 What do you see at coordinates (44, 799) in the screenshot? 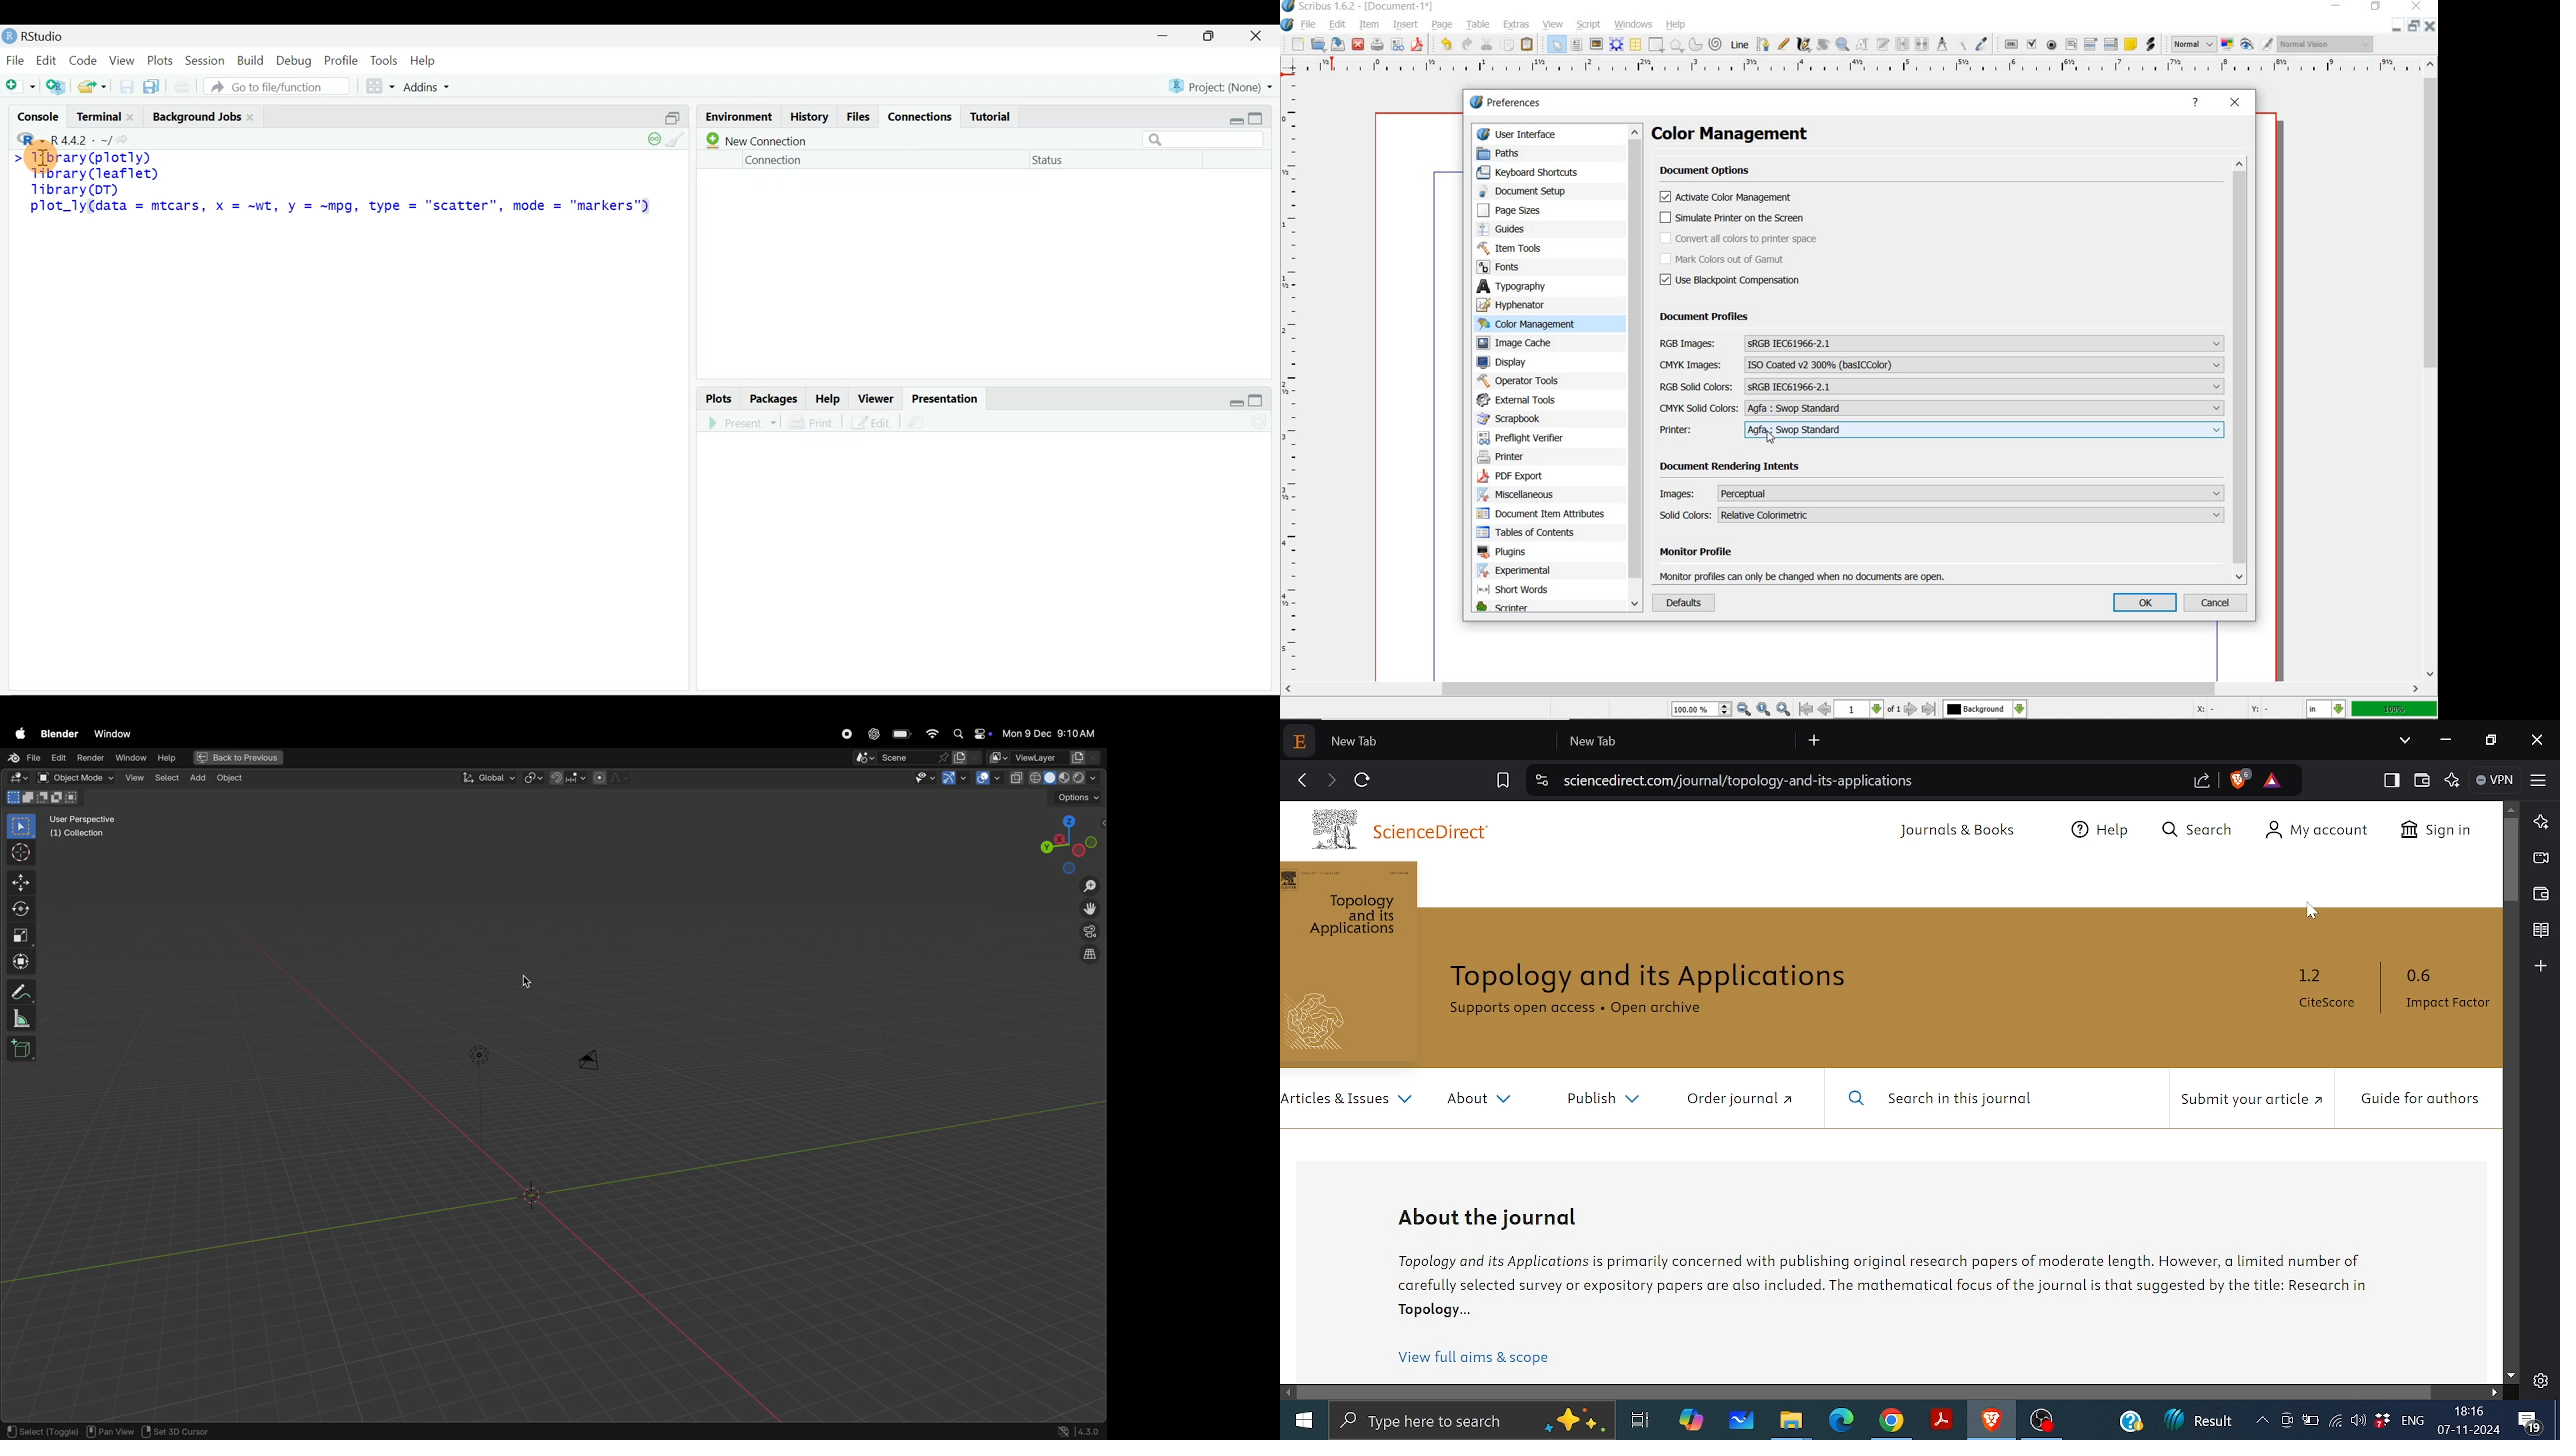
I see `mode` at bounding box center [44, 799].